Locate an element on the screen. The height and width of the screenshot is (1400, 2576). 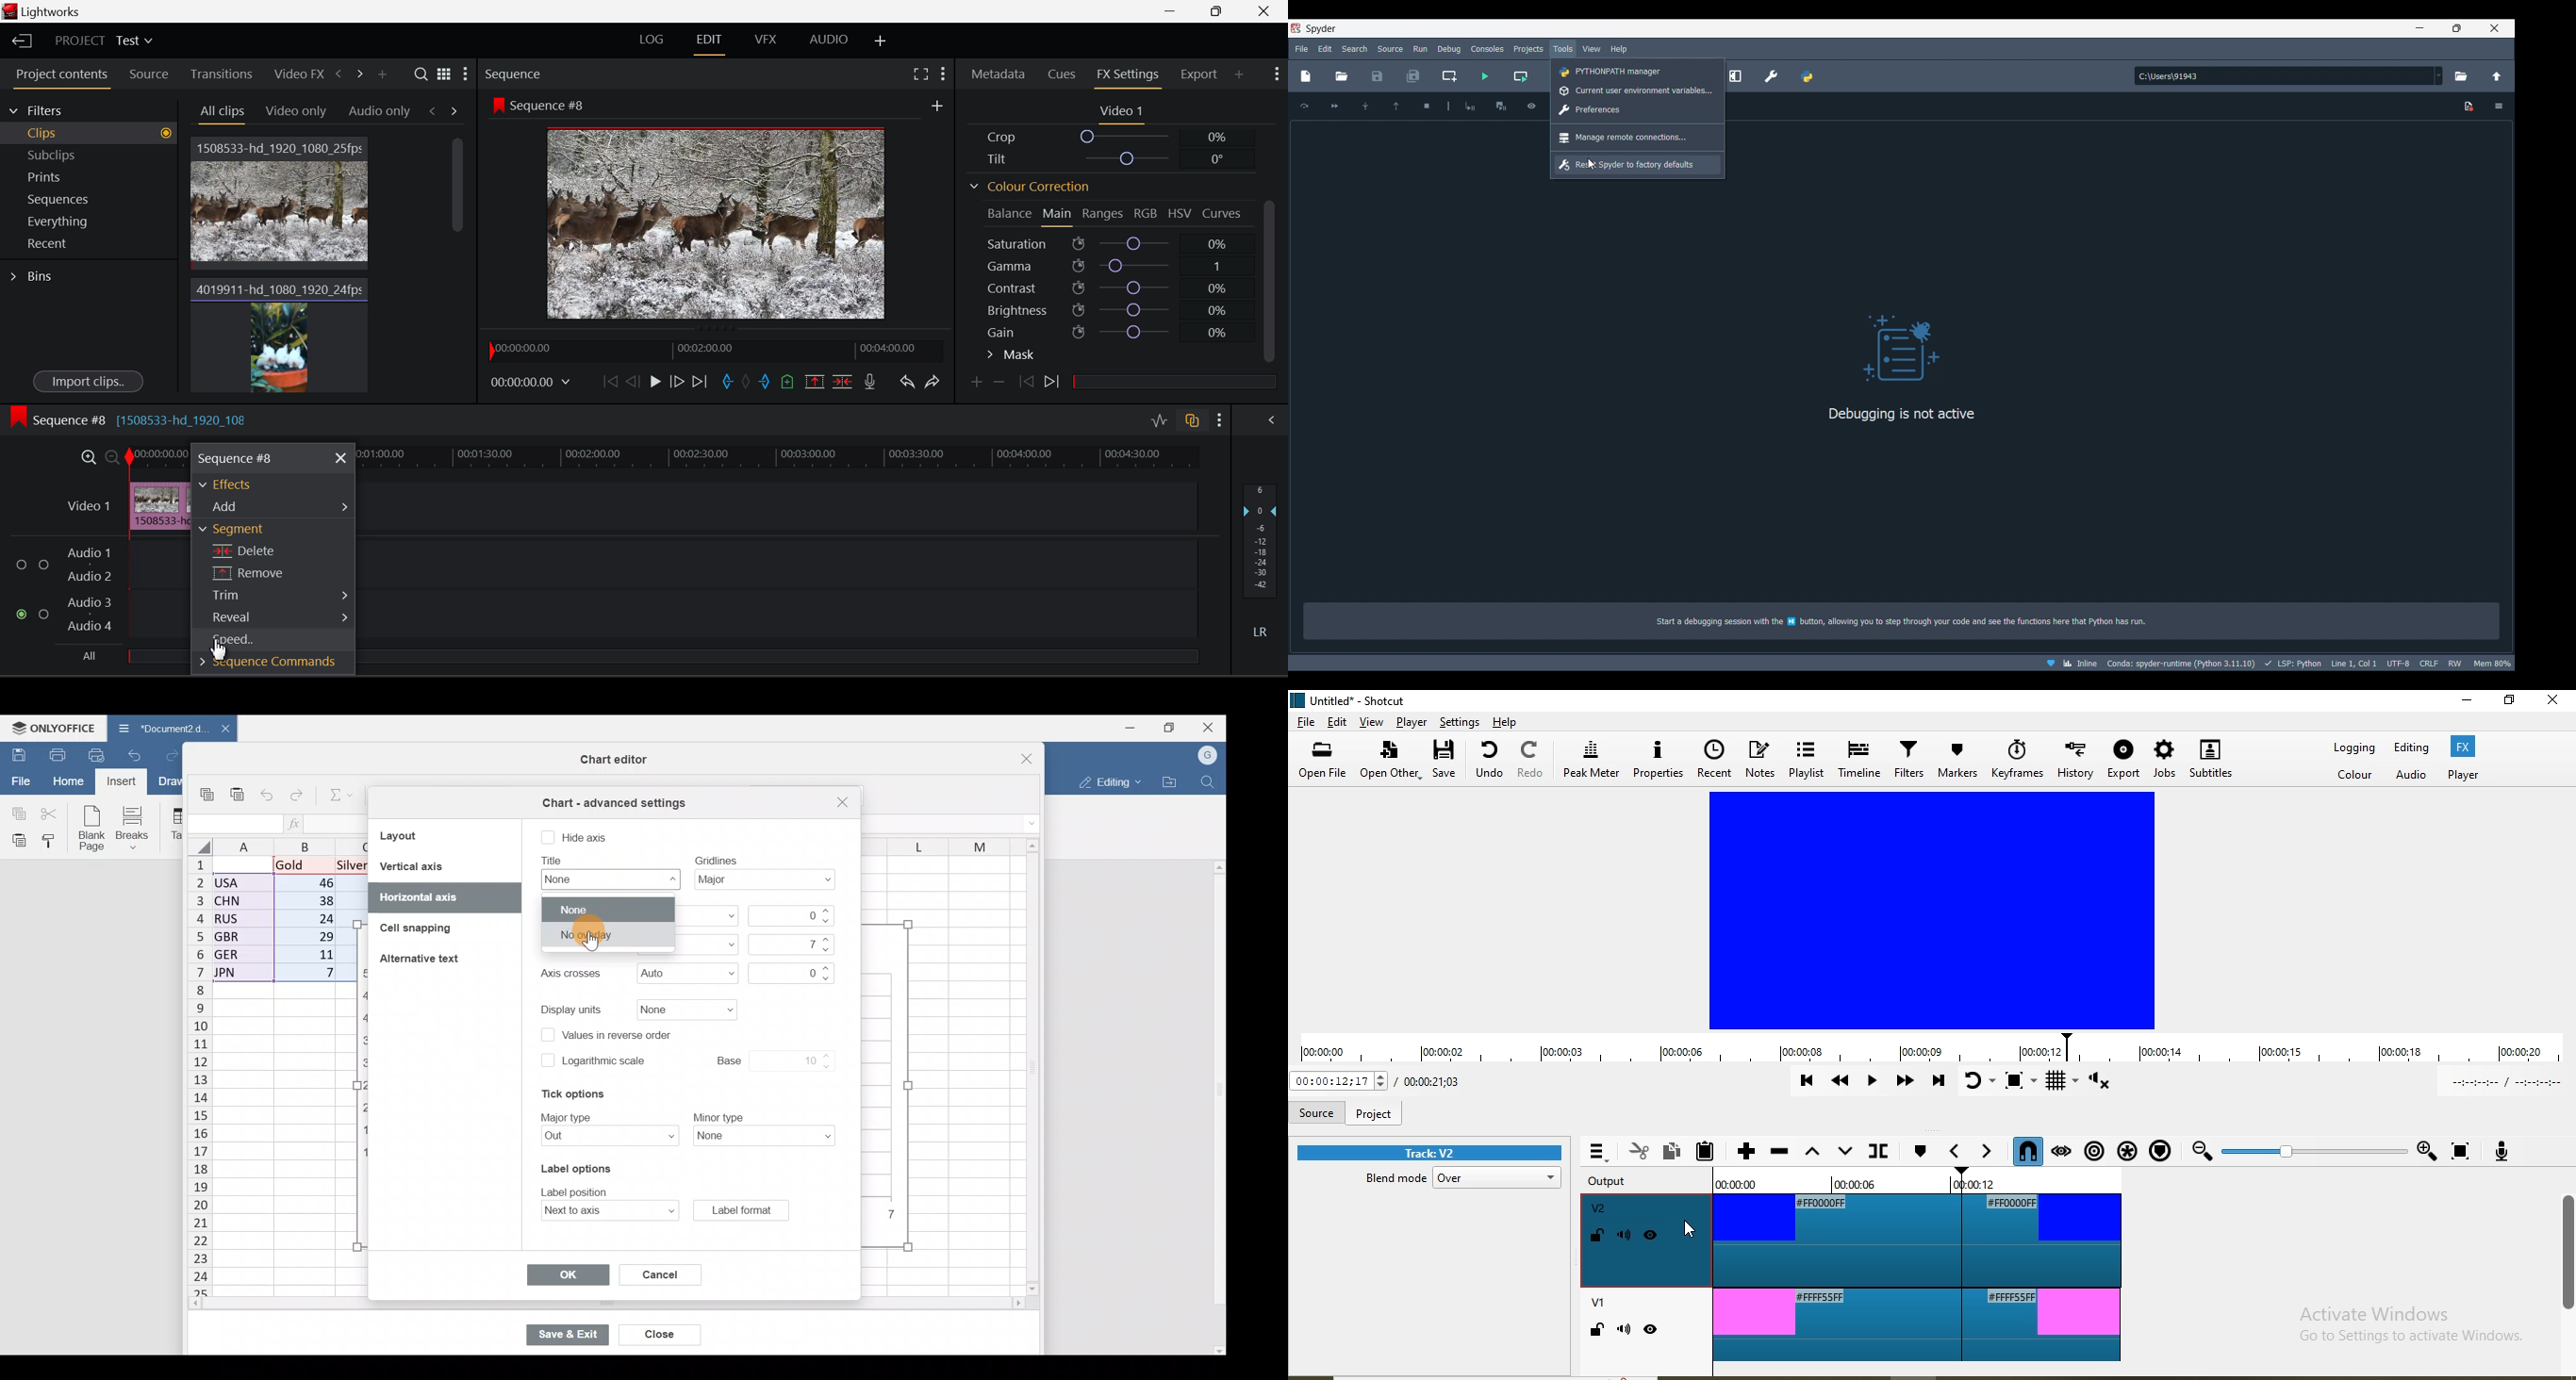
Mem 80% is located at coordinates (2491, 663).